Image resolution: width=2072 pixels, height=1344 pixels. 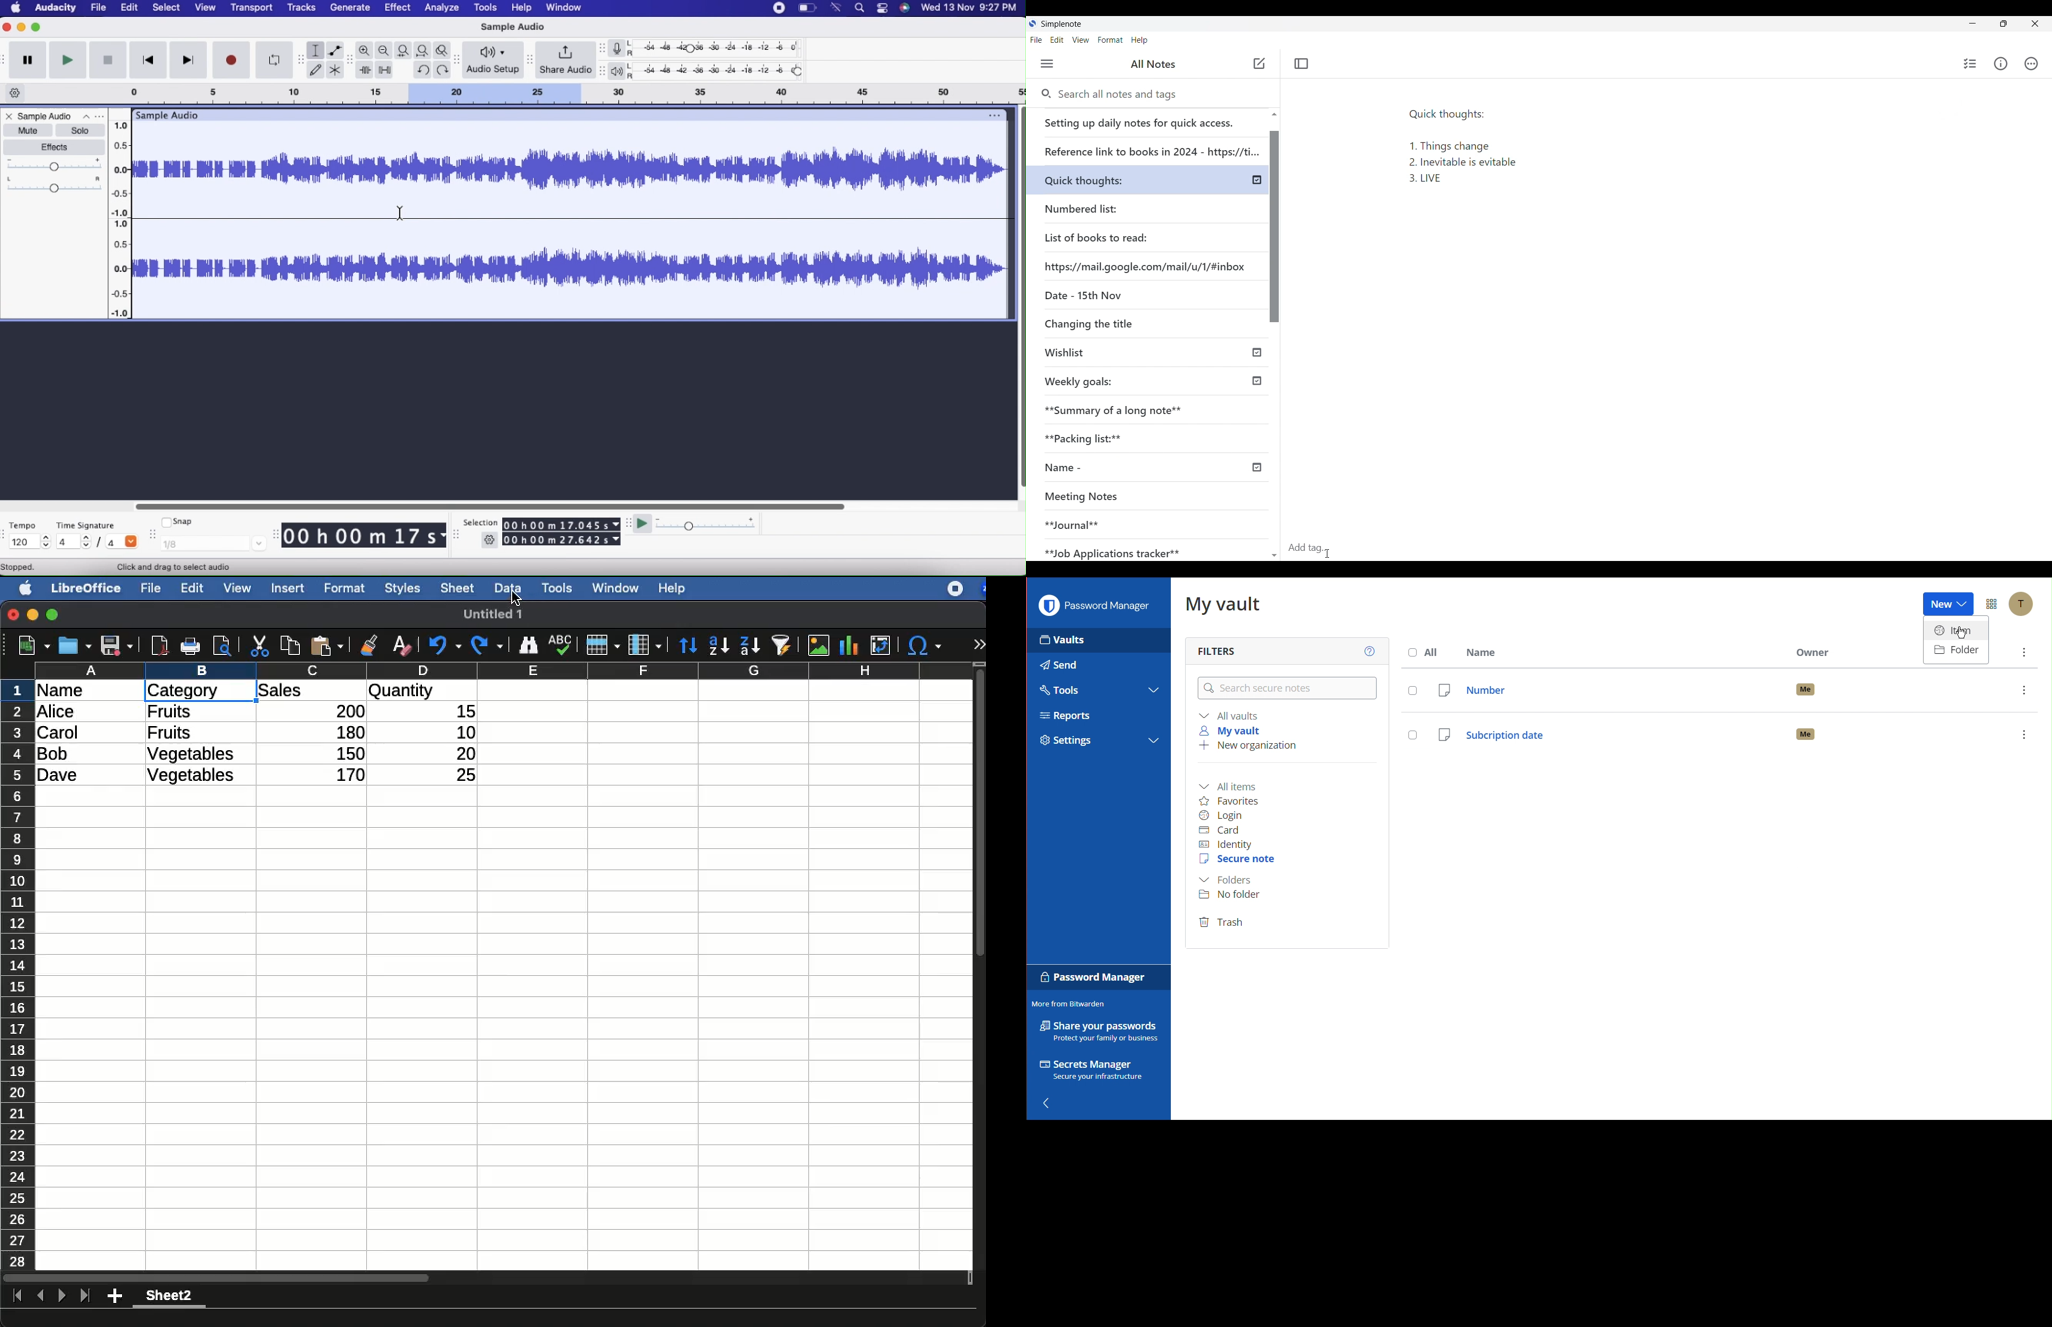 I want to click on column, so click(x=505, y=670).